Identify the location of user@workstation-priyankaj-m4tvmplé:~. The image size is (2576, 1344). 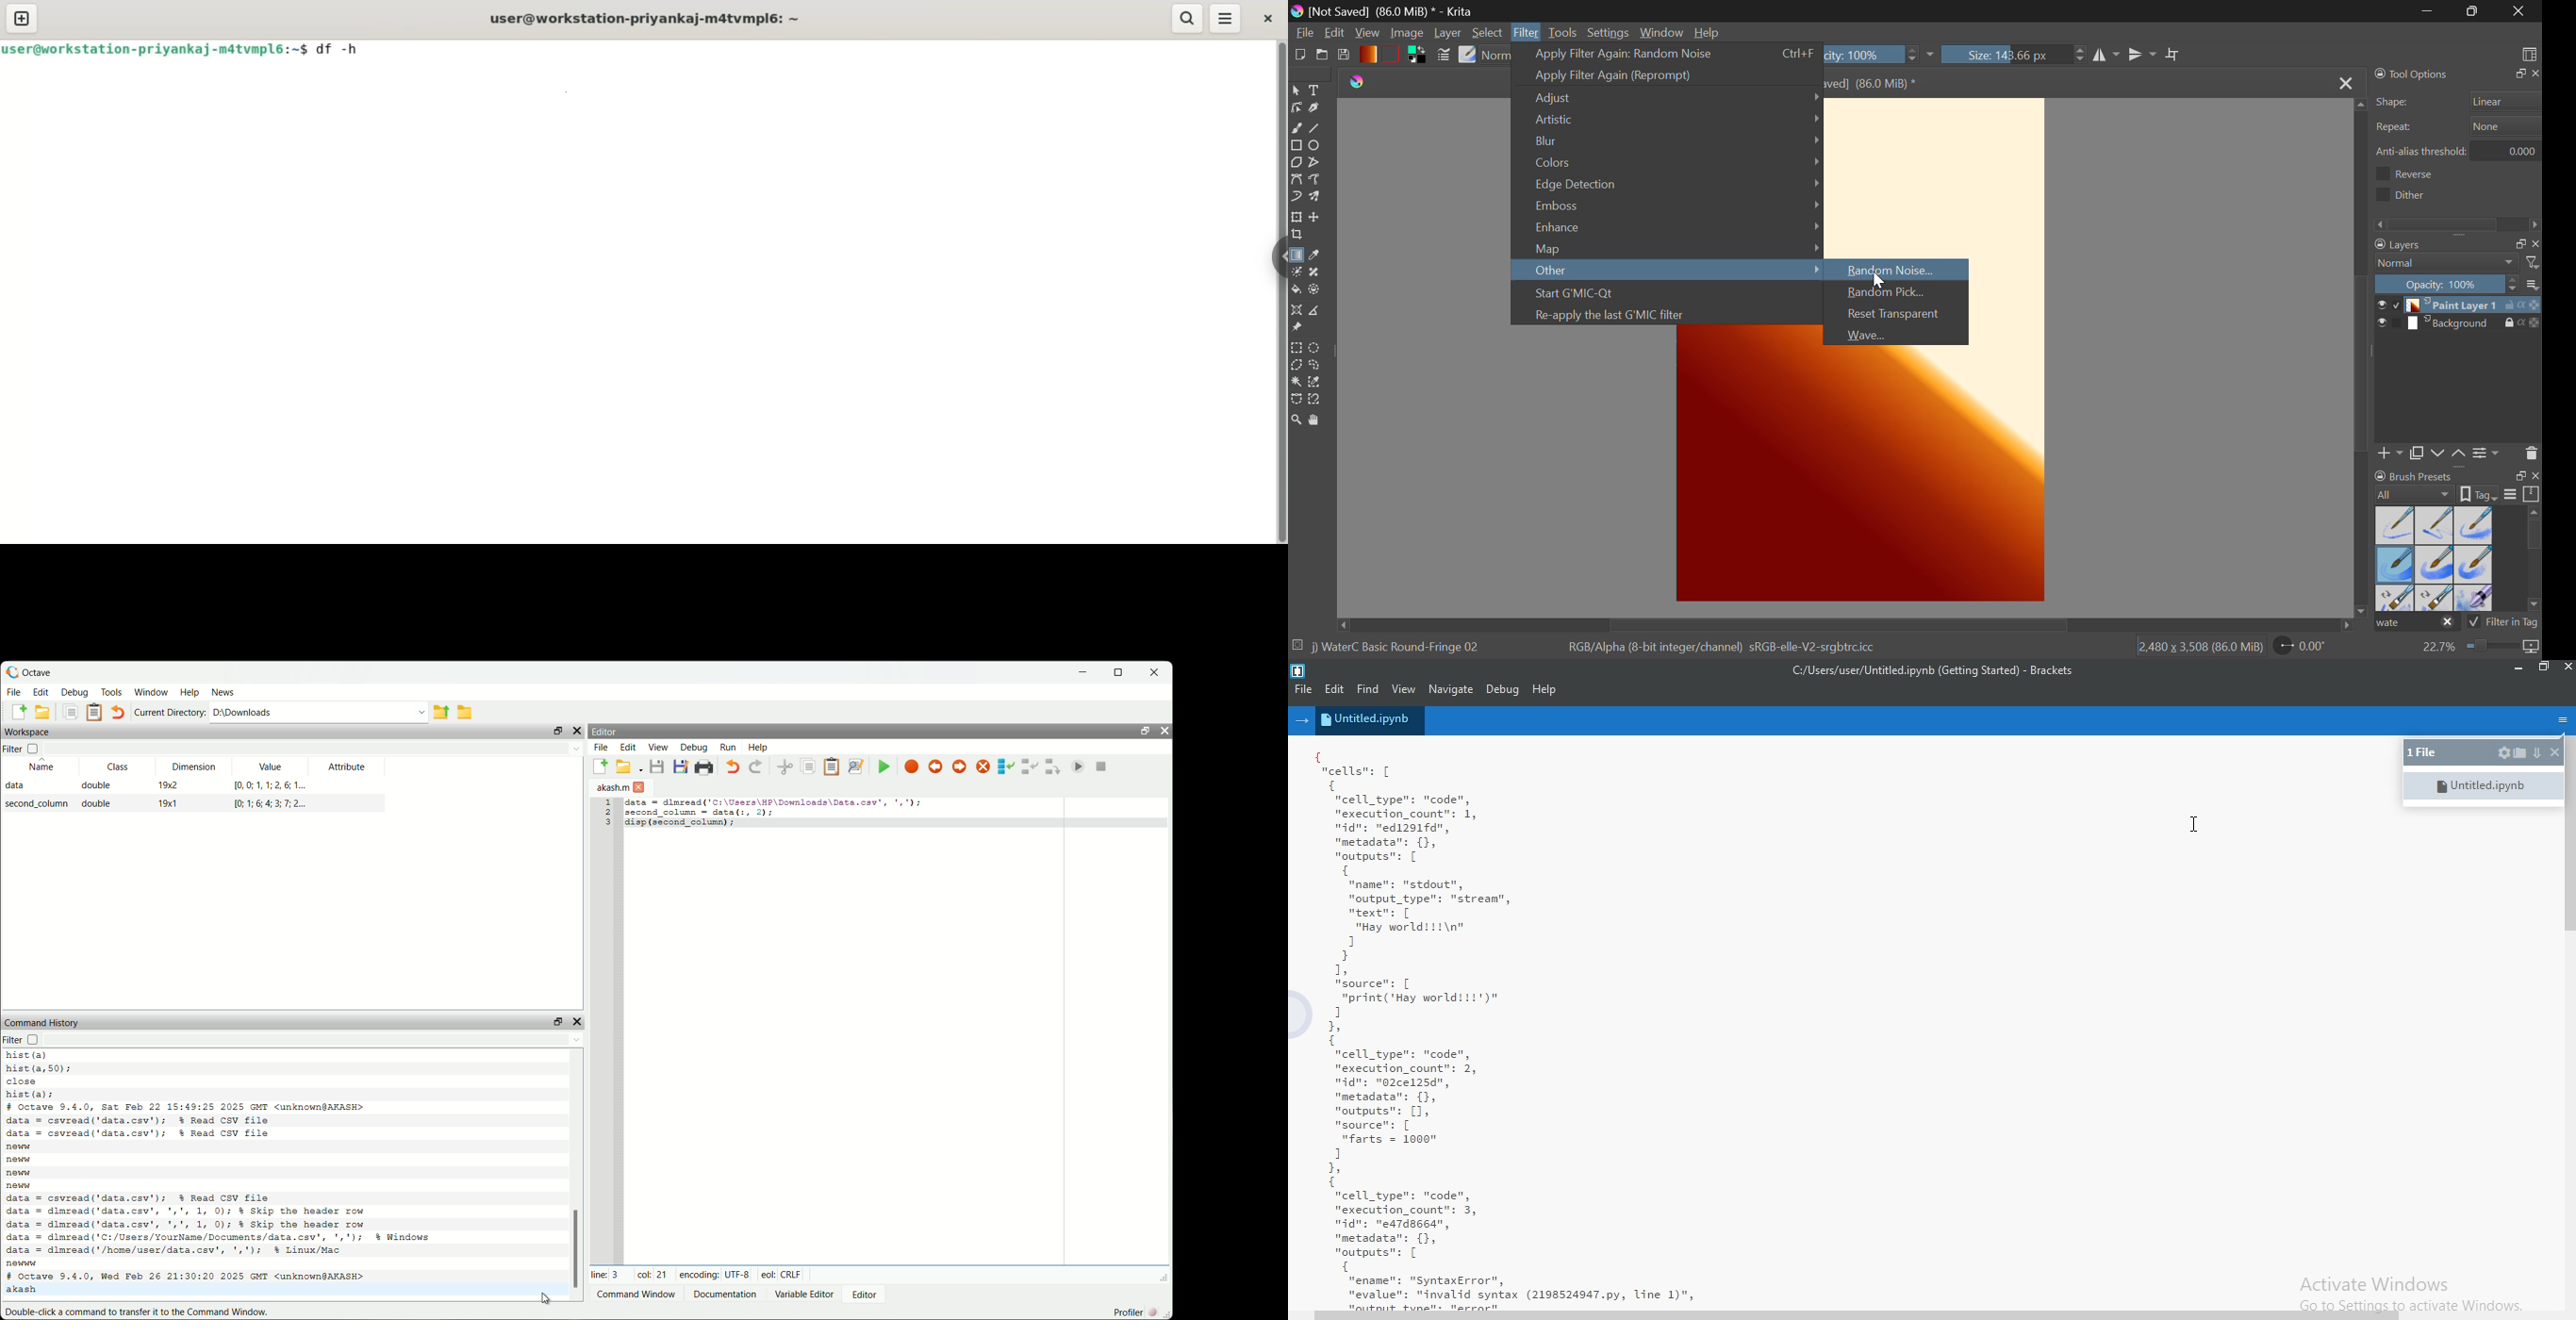
(654, 18).